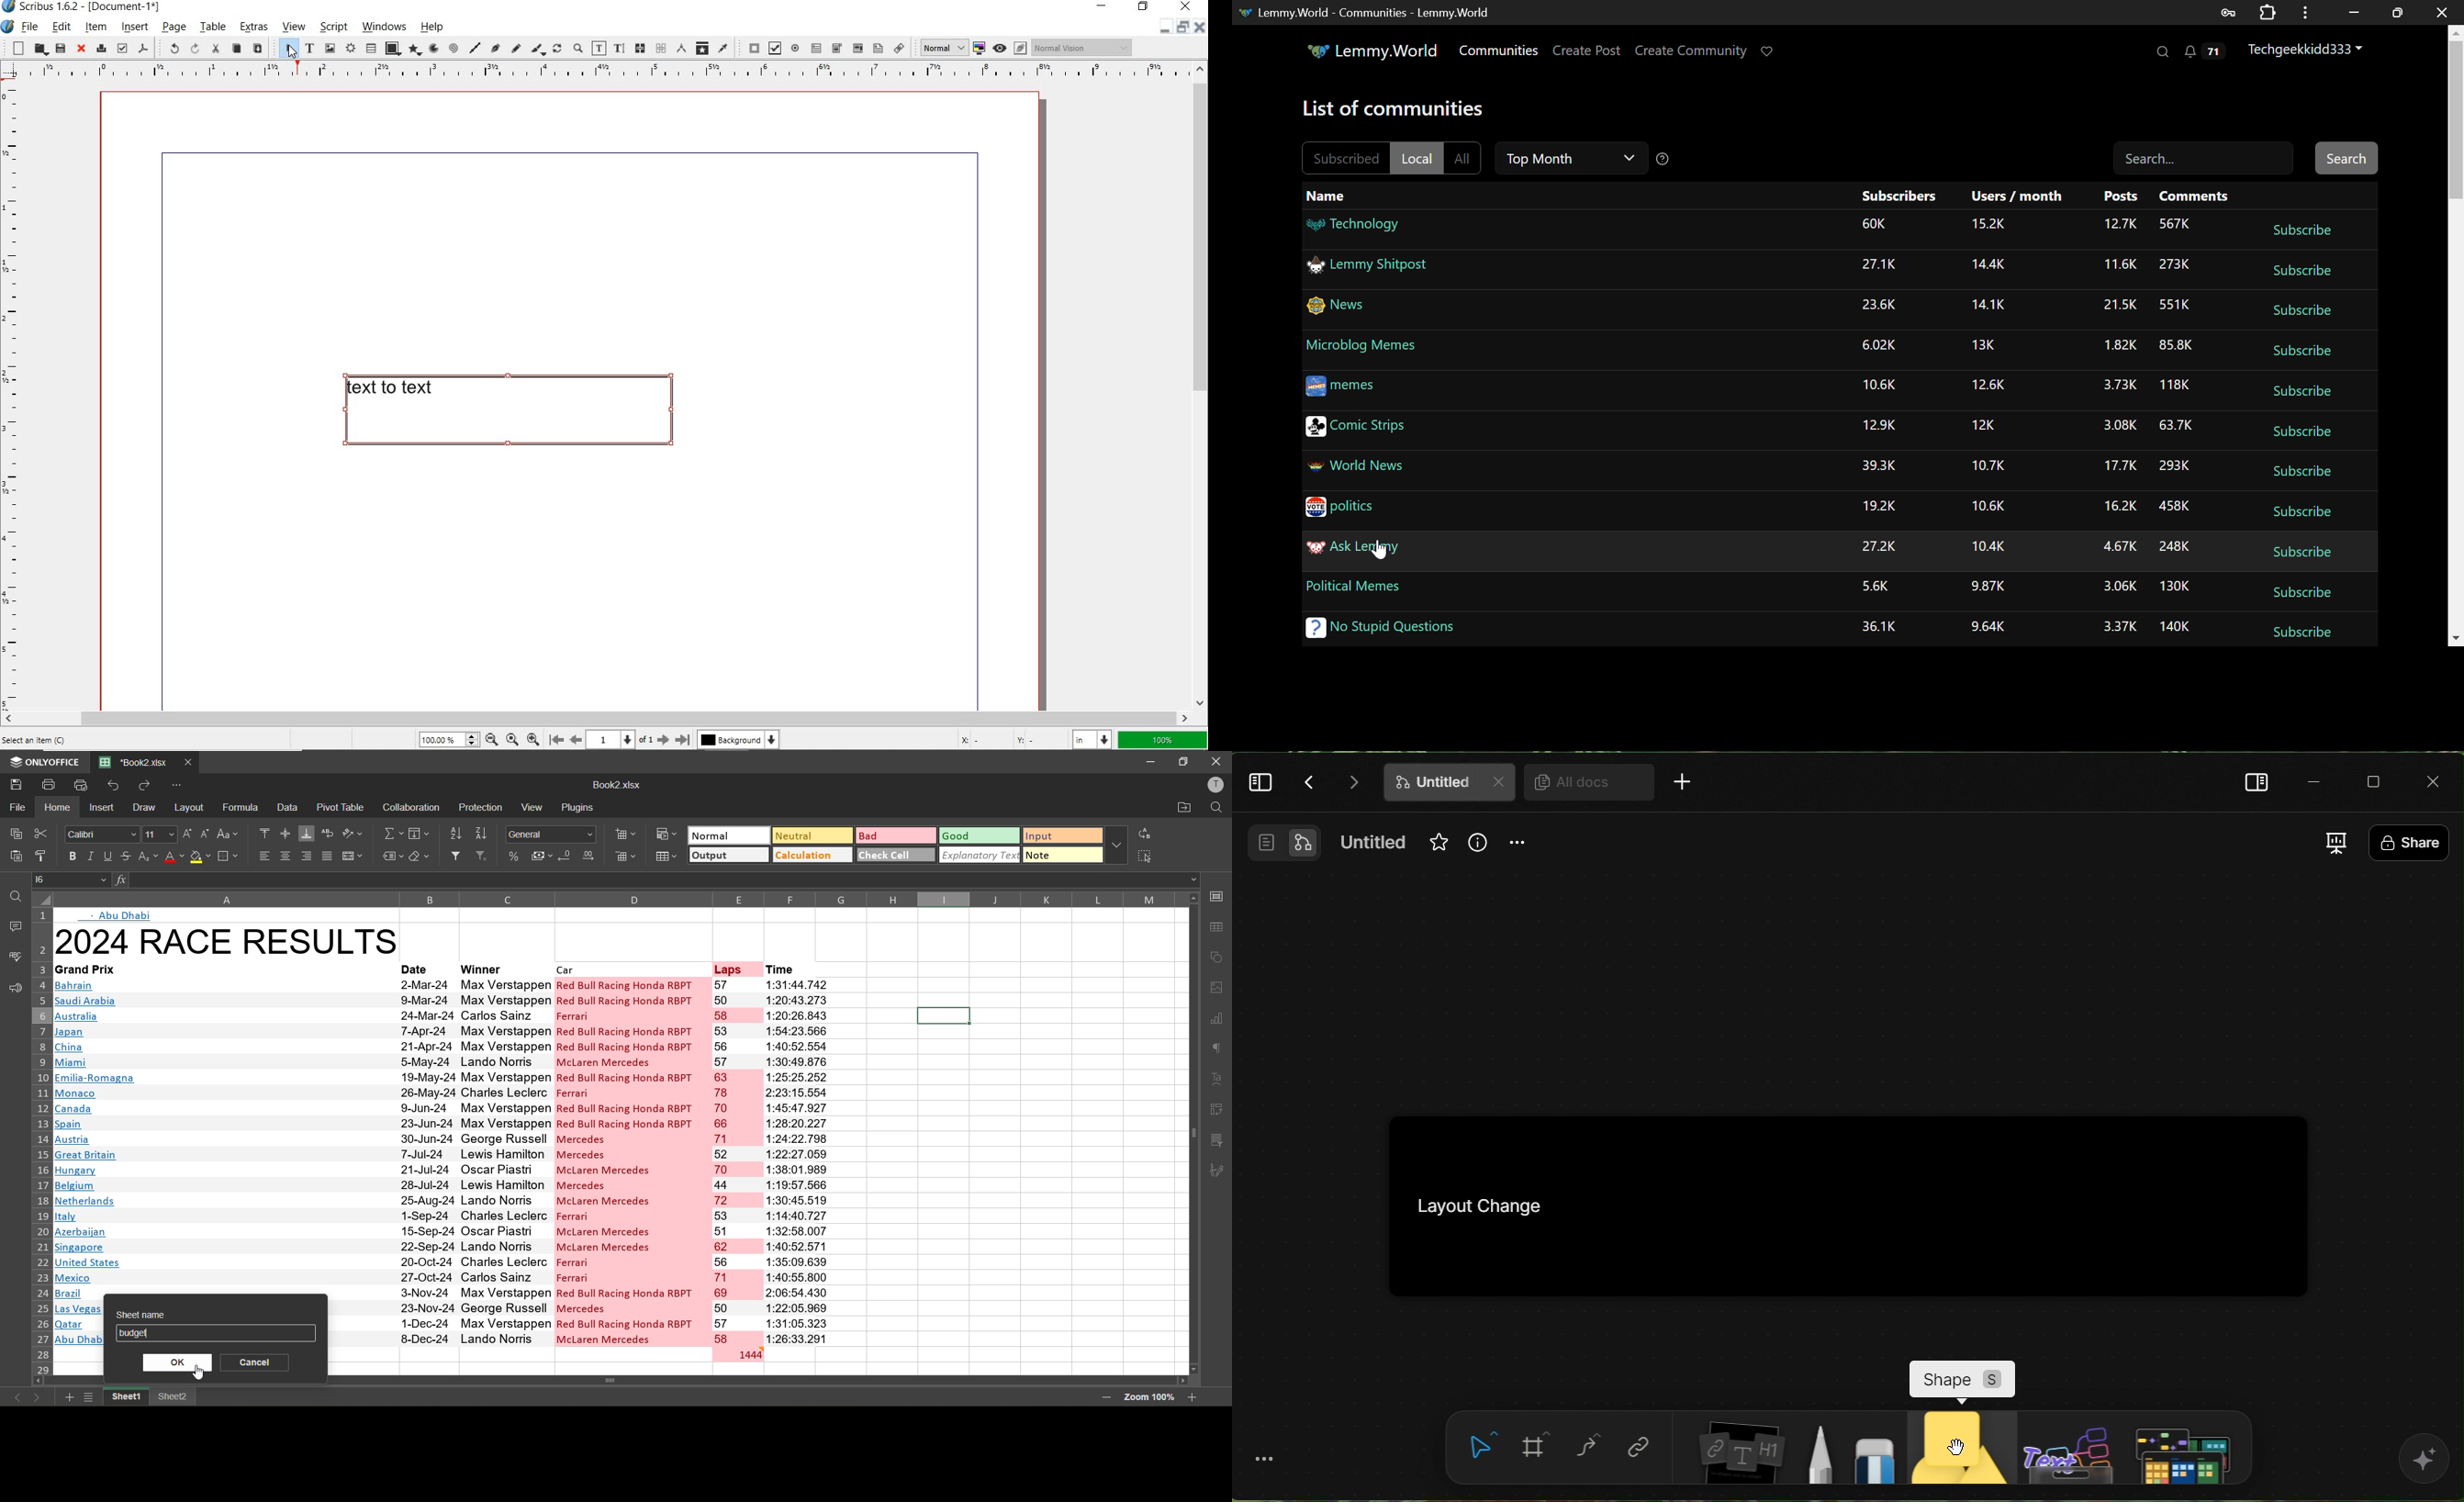 The height and width of the screenshot is (1512, 2464). What do you see at coordinates (17, 859) in the screenshot?
I see `paste` at bounding box center [17, 859].